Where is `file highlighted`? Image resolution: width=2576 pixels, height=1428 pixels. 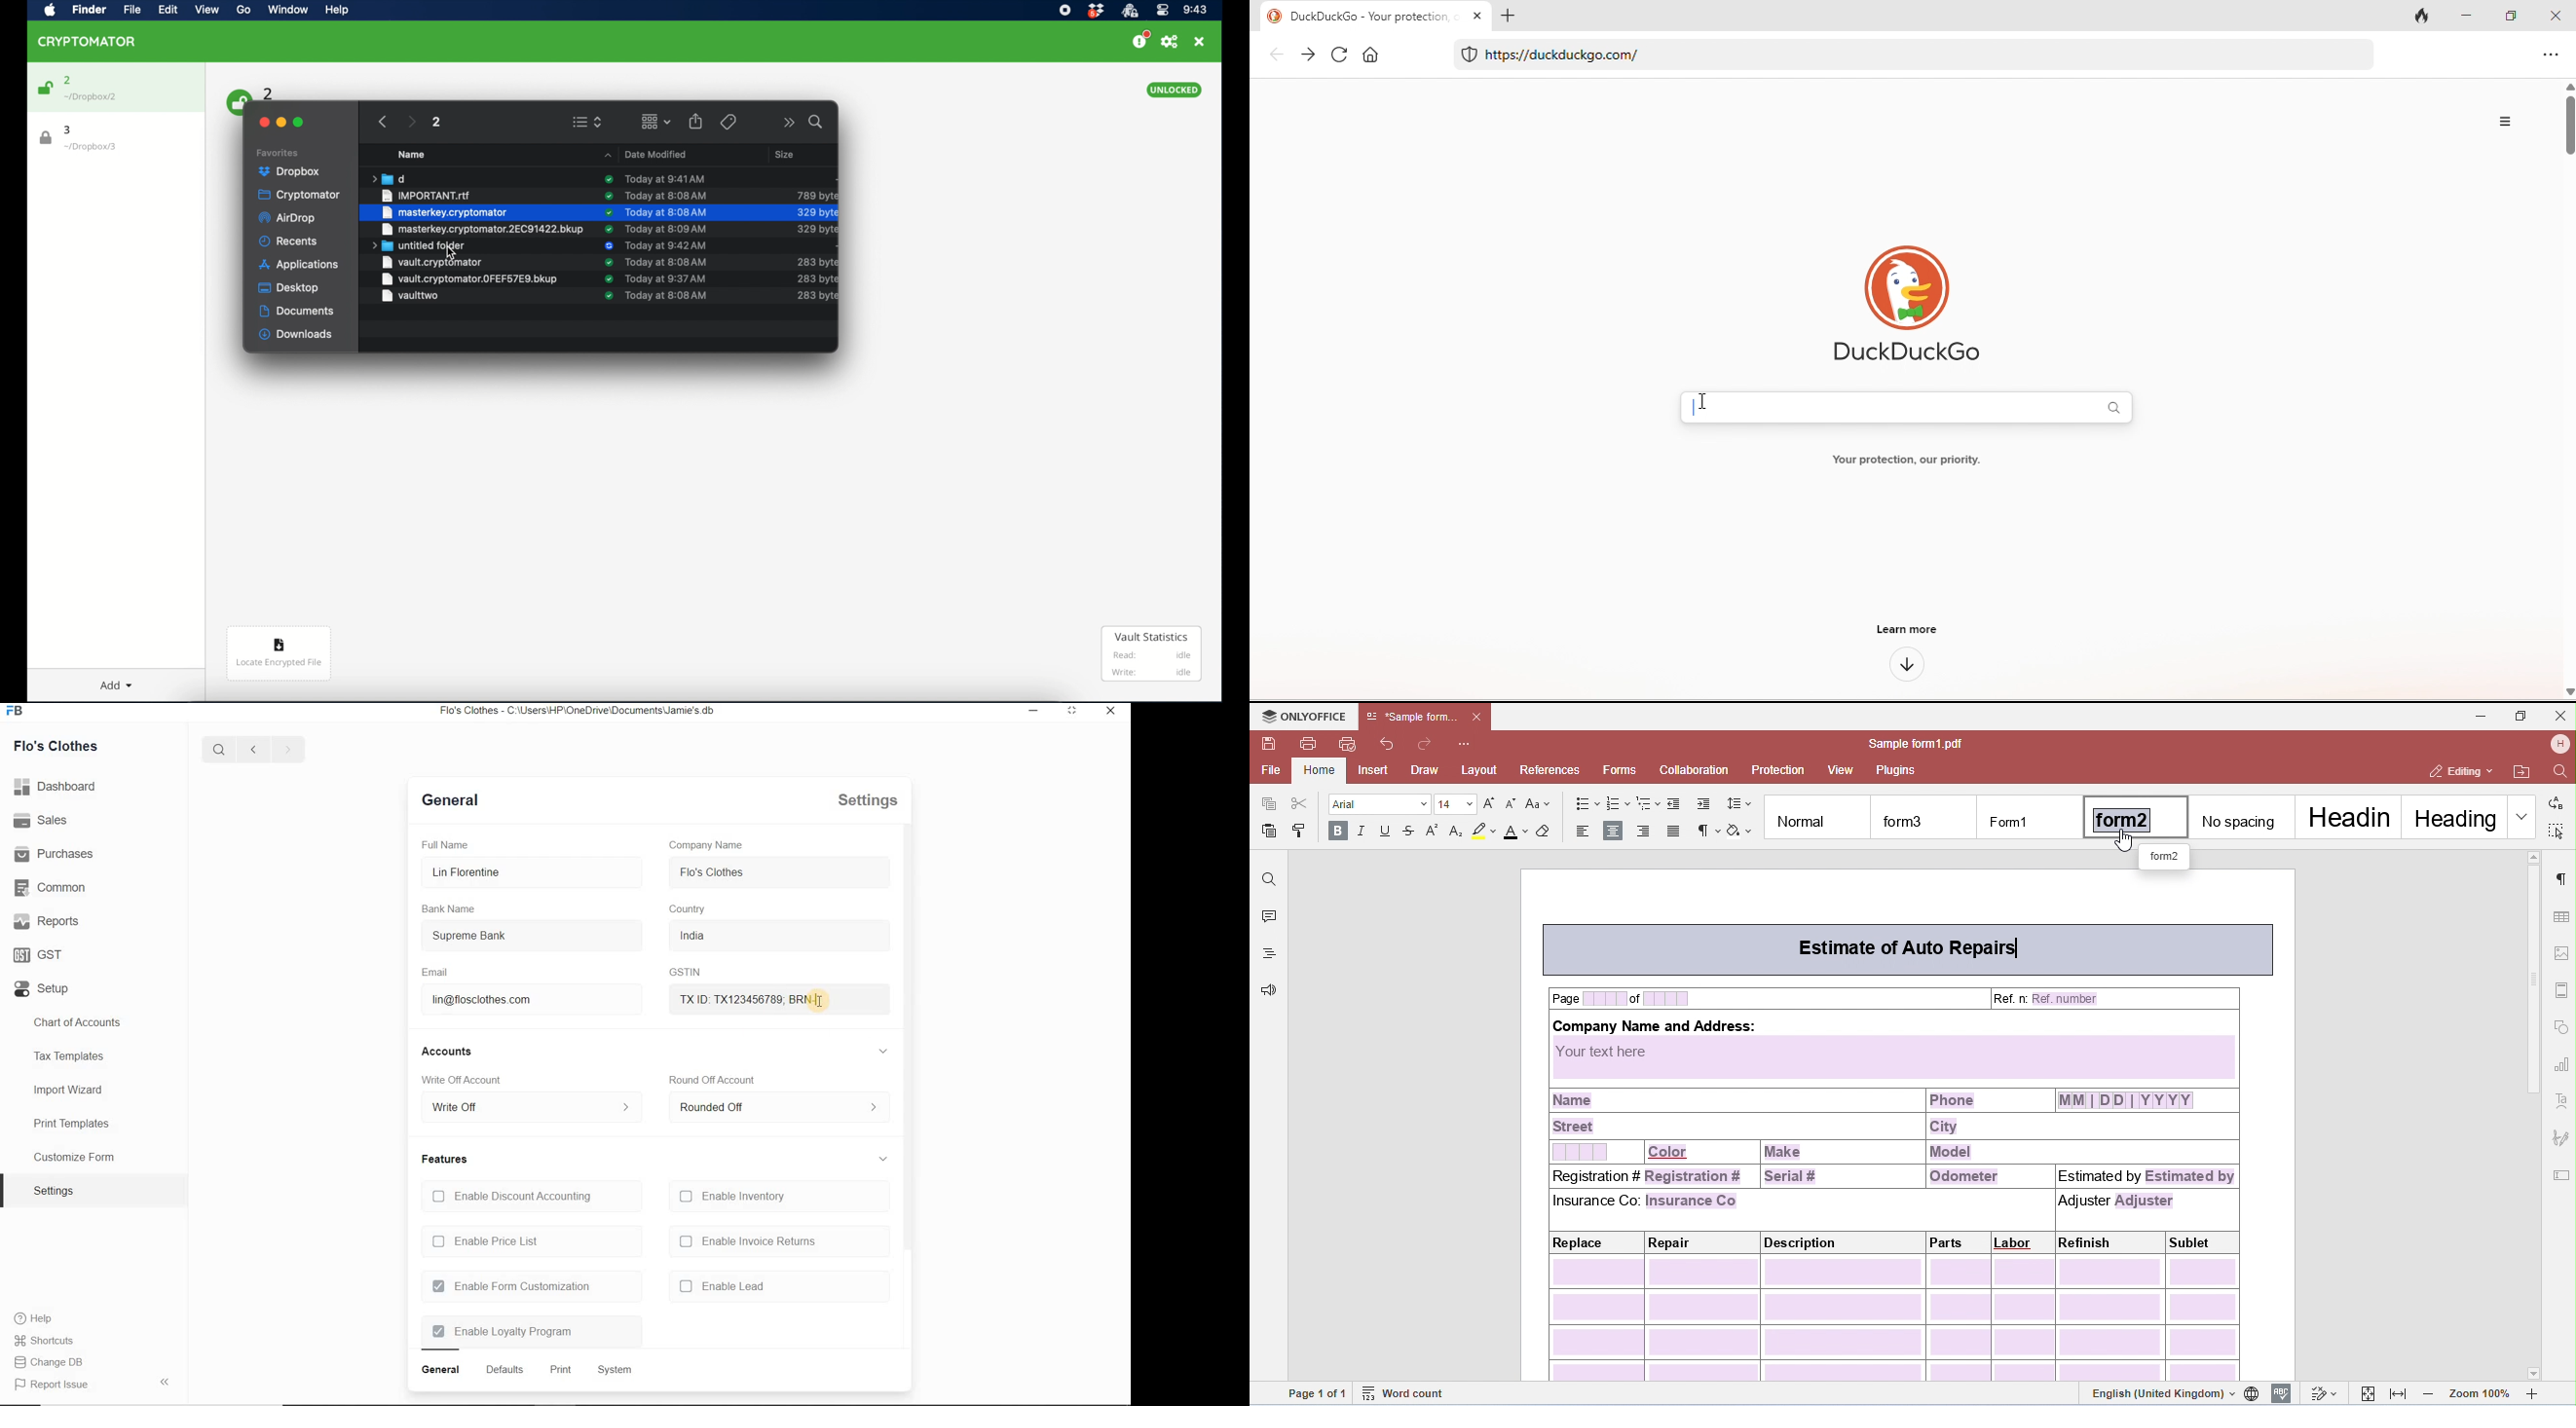 file highlighted is located at coordinates (598, 213).